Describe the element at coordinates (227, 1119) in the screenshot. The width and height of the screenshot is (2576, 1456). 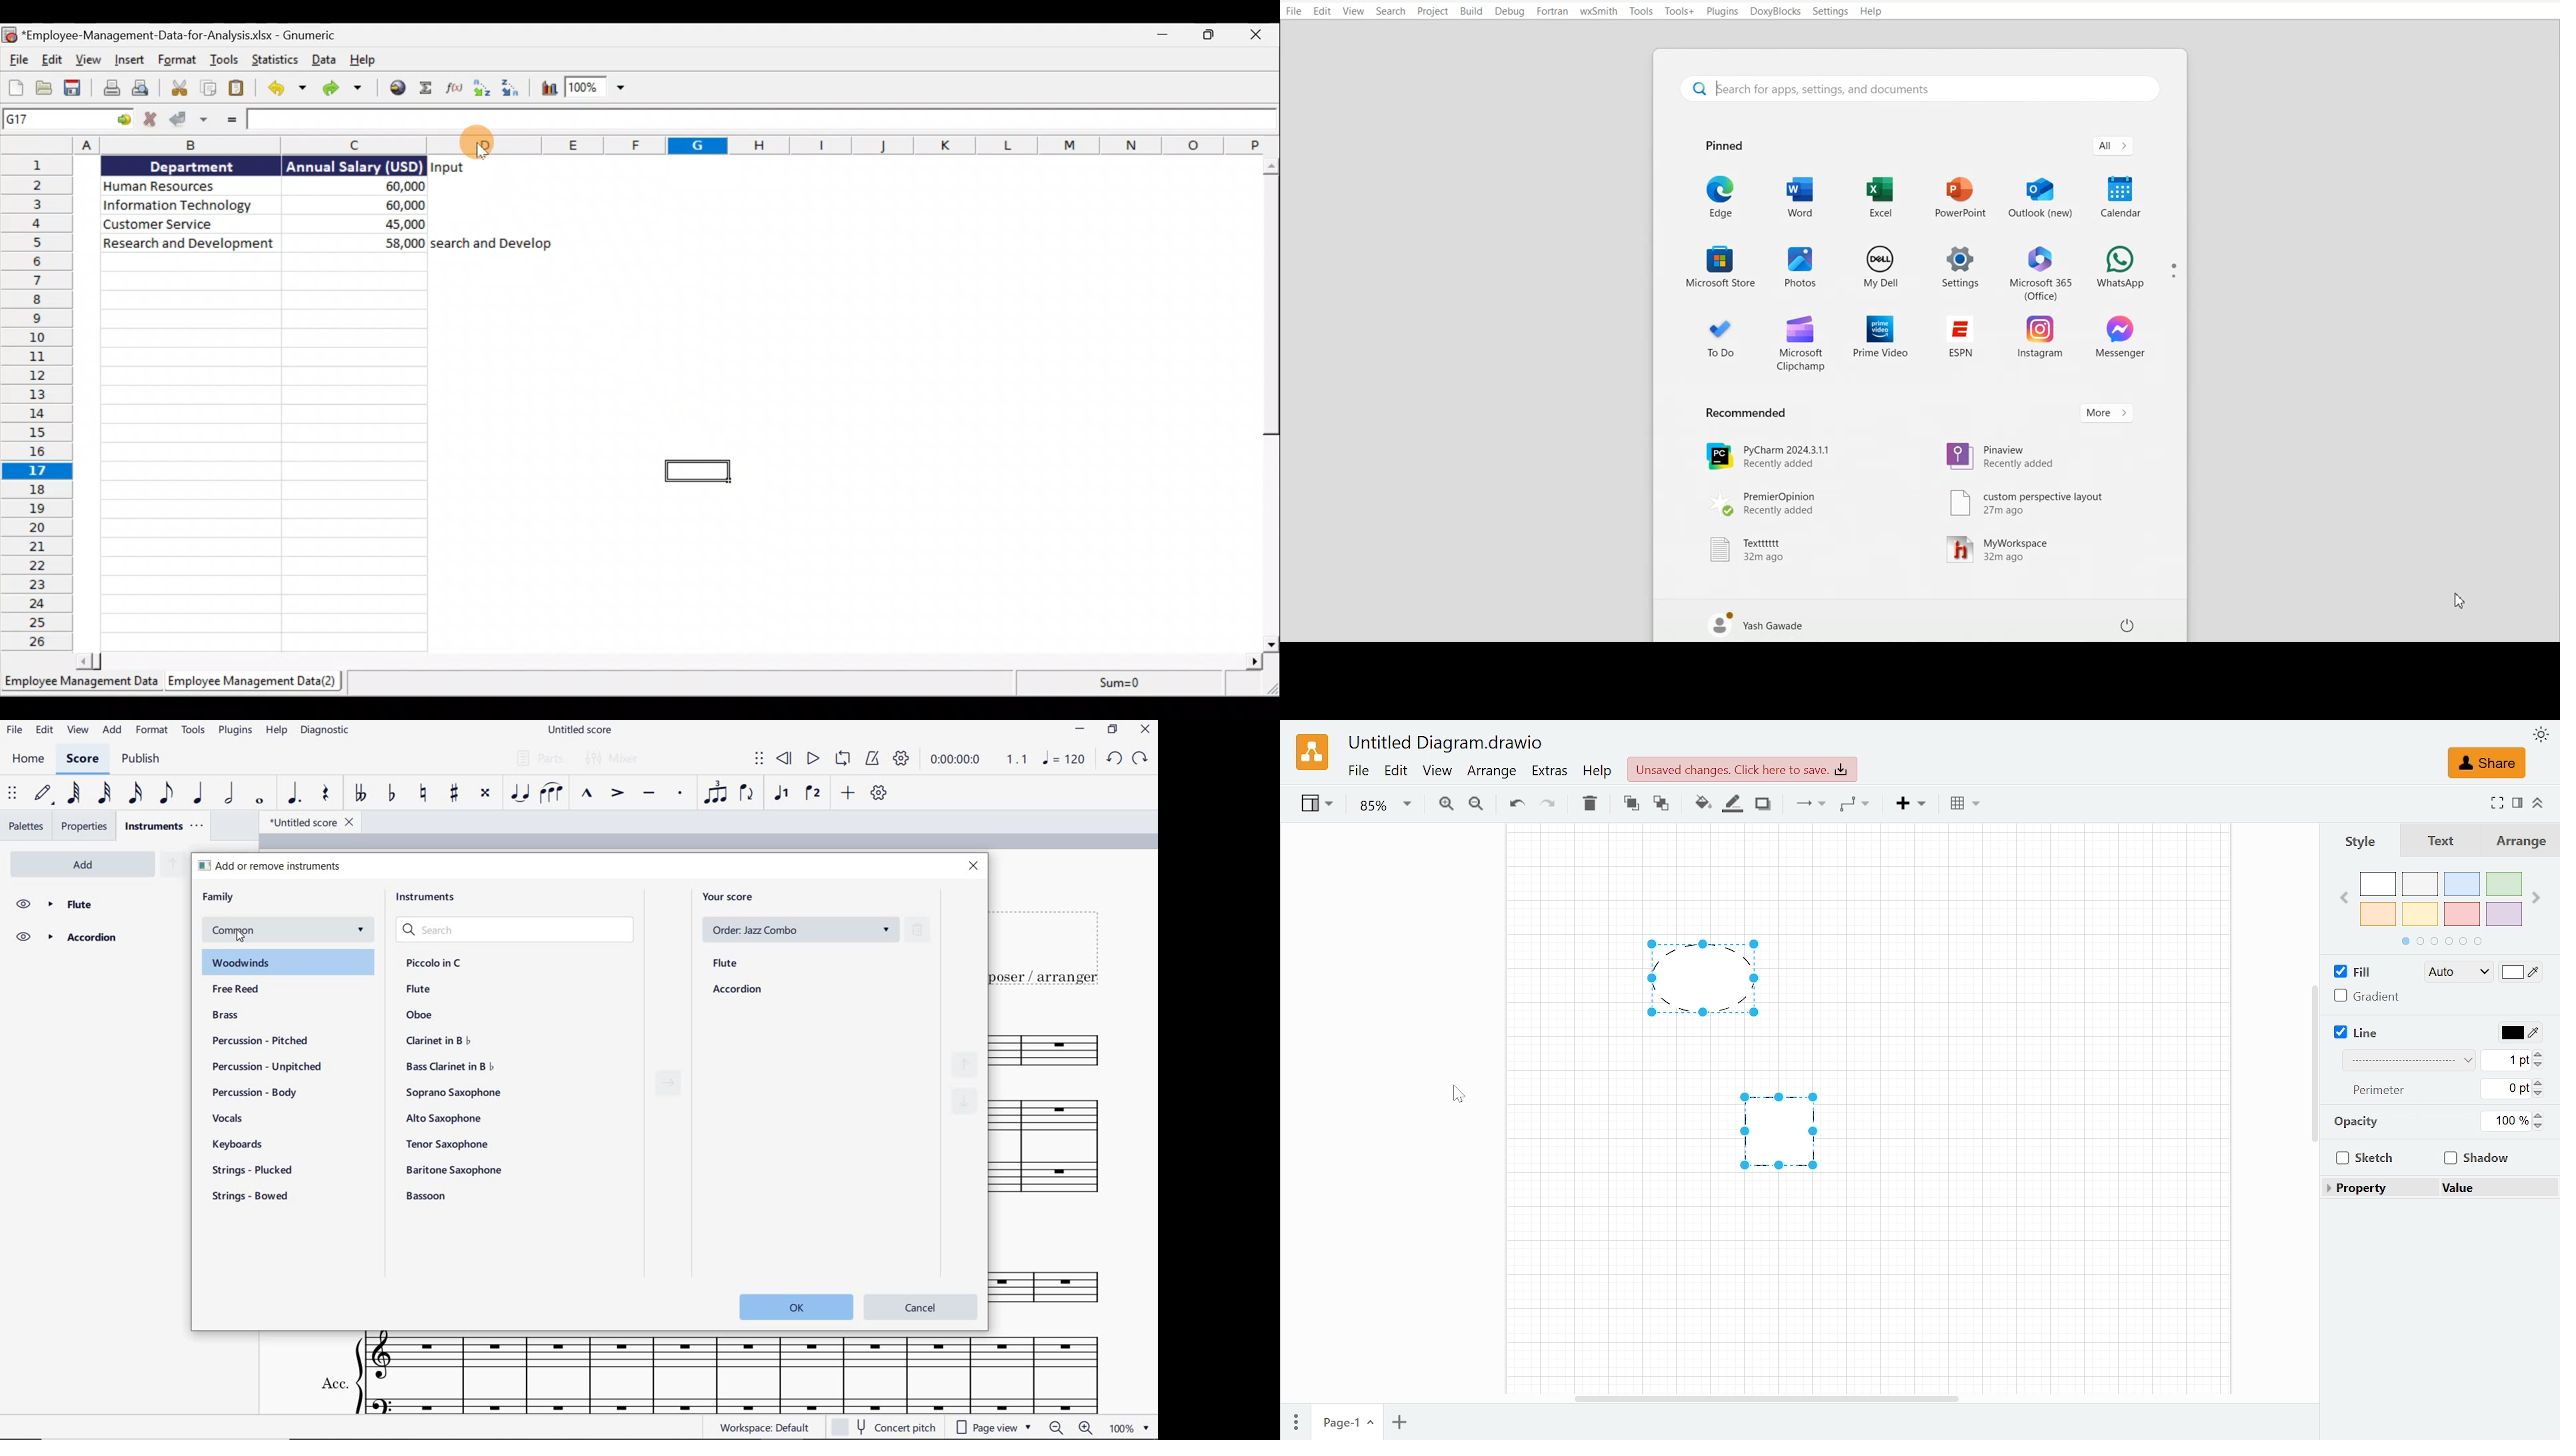
I see `vocals` at that location.